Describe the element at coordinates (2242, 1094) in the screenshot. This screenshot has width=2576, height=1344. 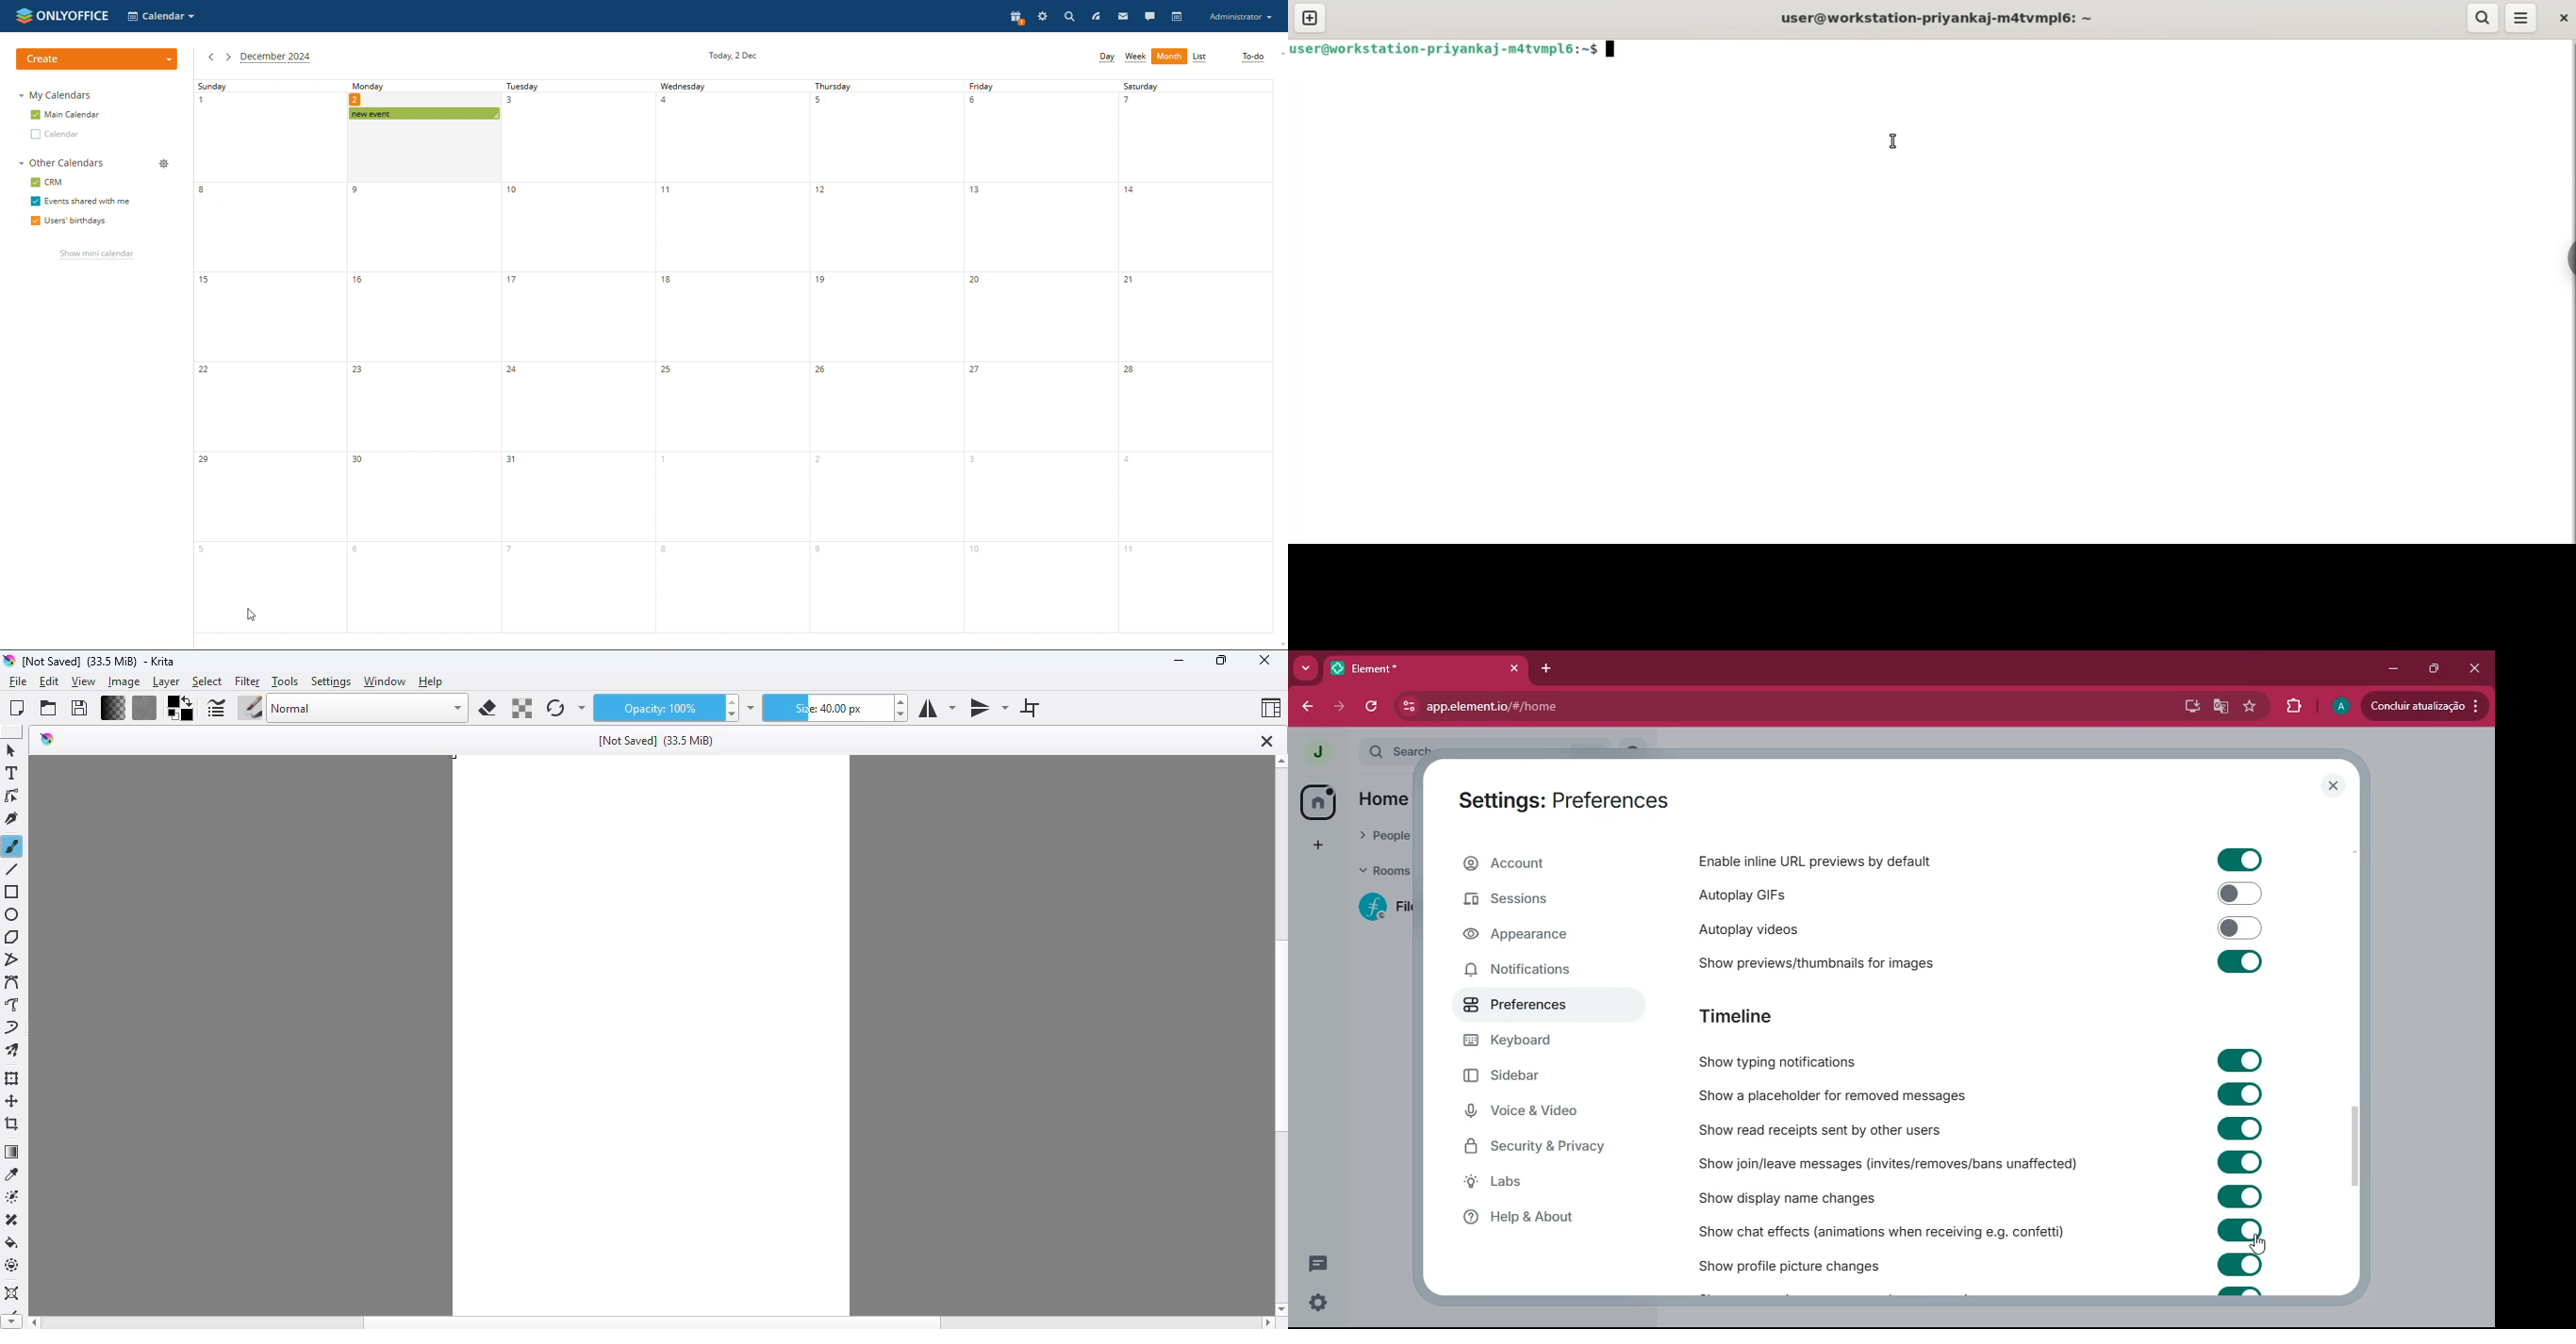
I see `toggle on/off` at that location.